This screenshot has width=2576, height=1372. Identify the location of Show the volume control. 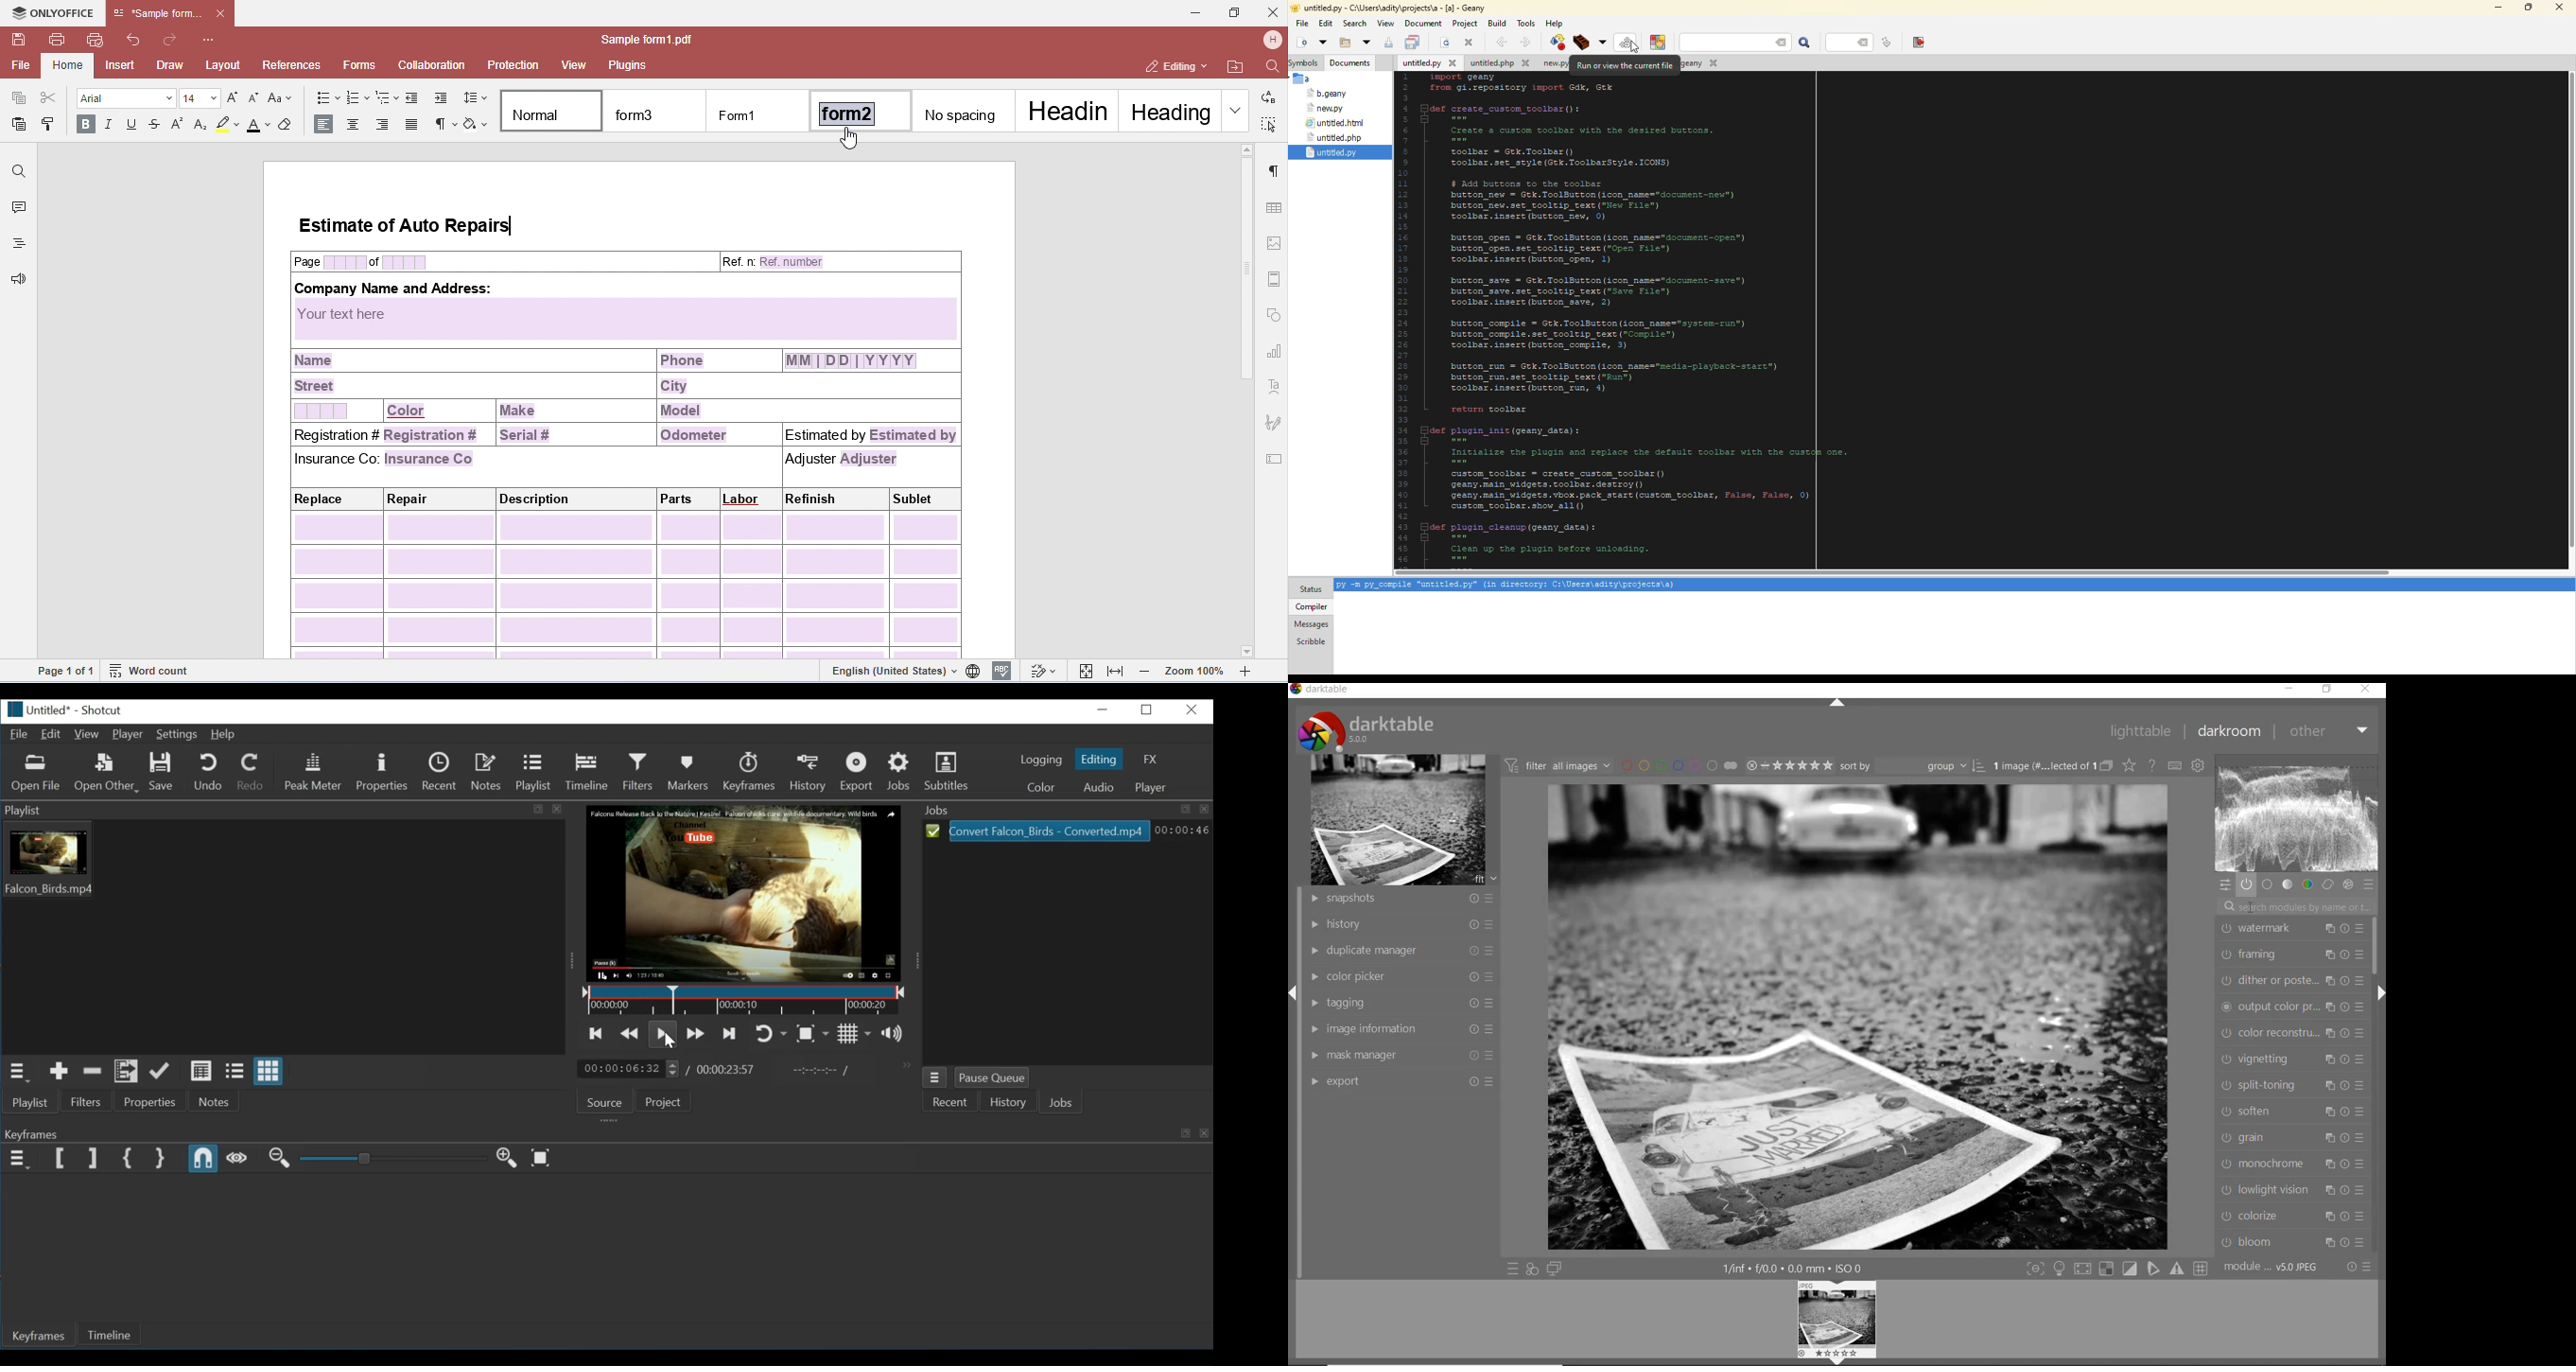
(893, 1032).